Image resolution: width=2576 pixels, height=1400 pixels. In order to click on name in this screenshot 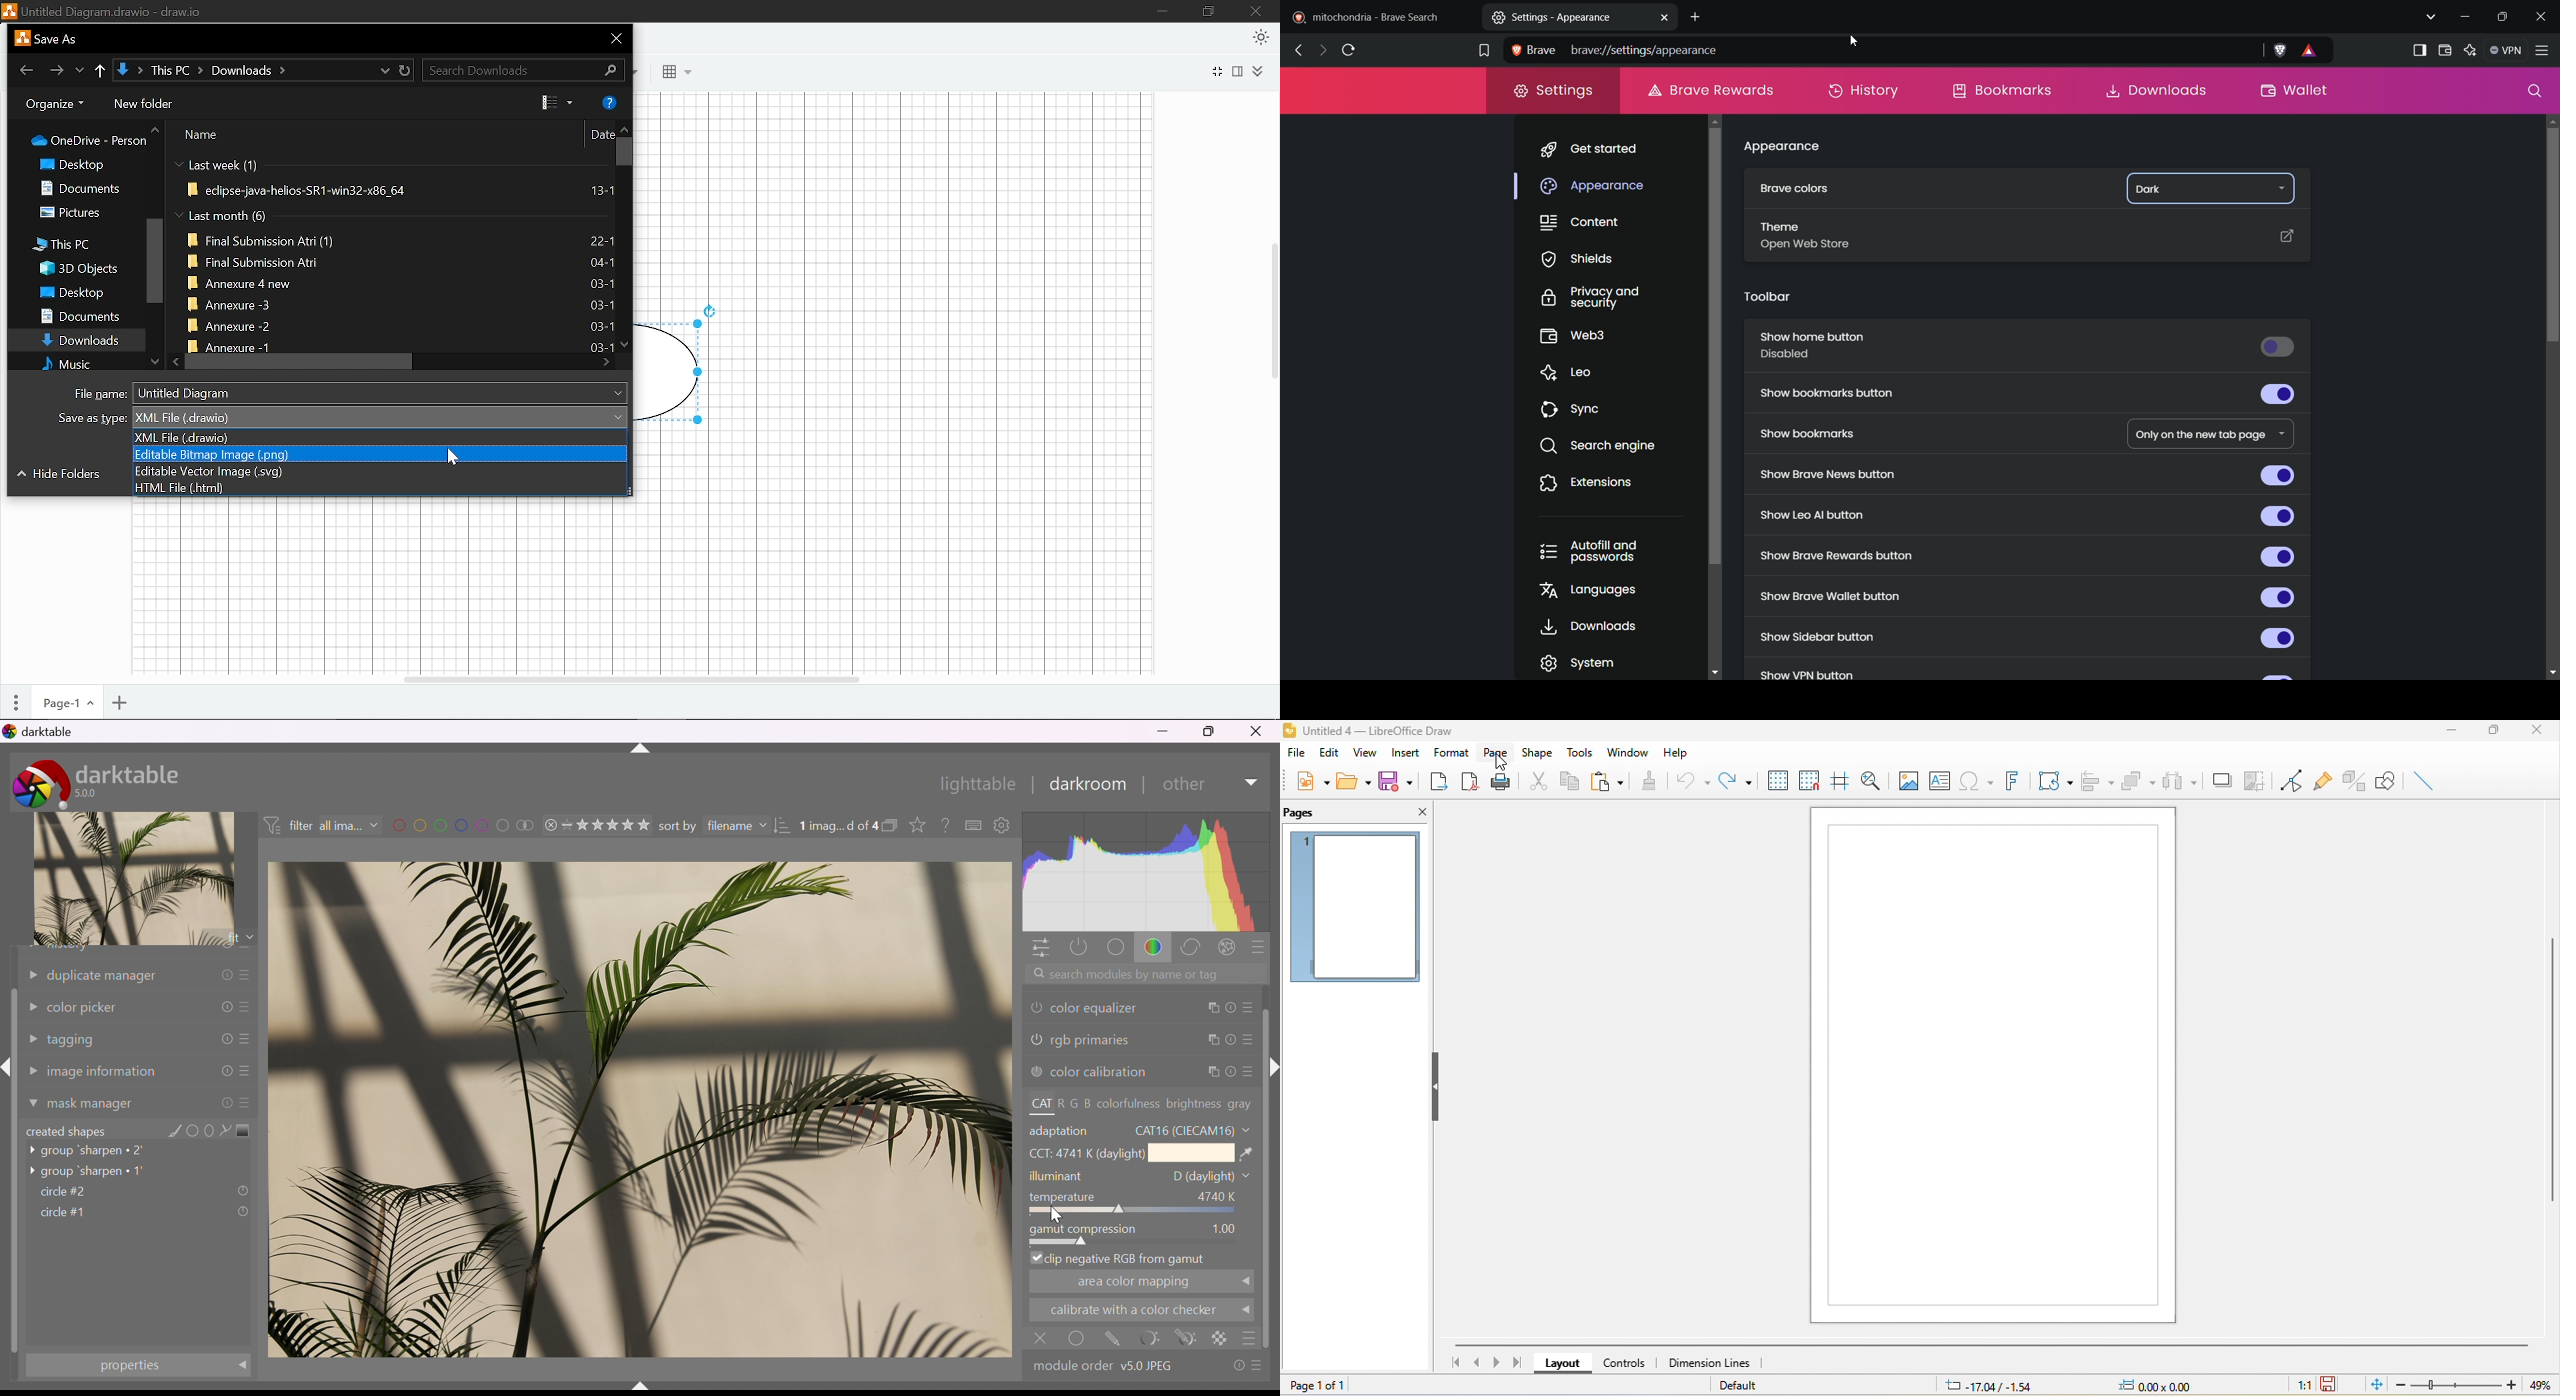, I will do `click(646, 1385)`.